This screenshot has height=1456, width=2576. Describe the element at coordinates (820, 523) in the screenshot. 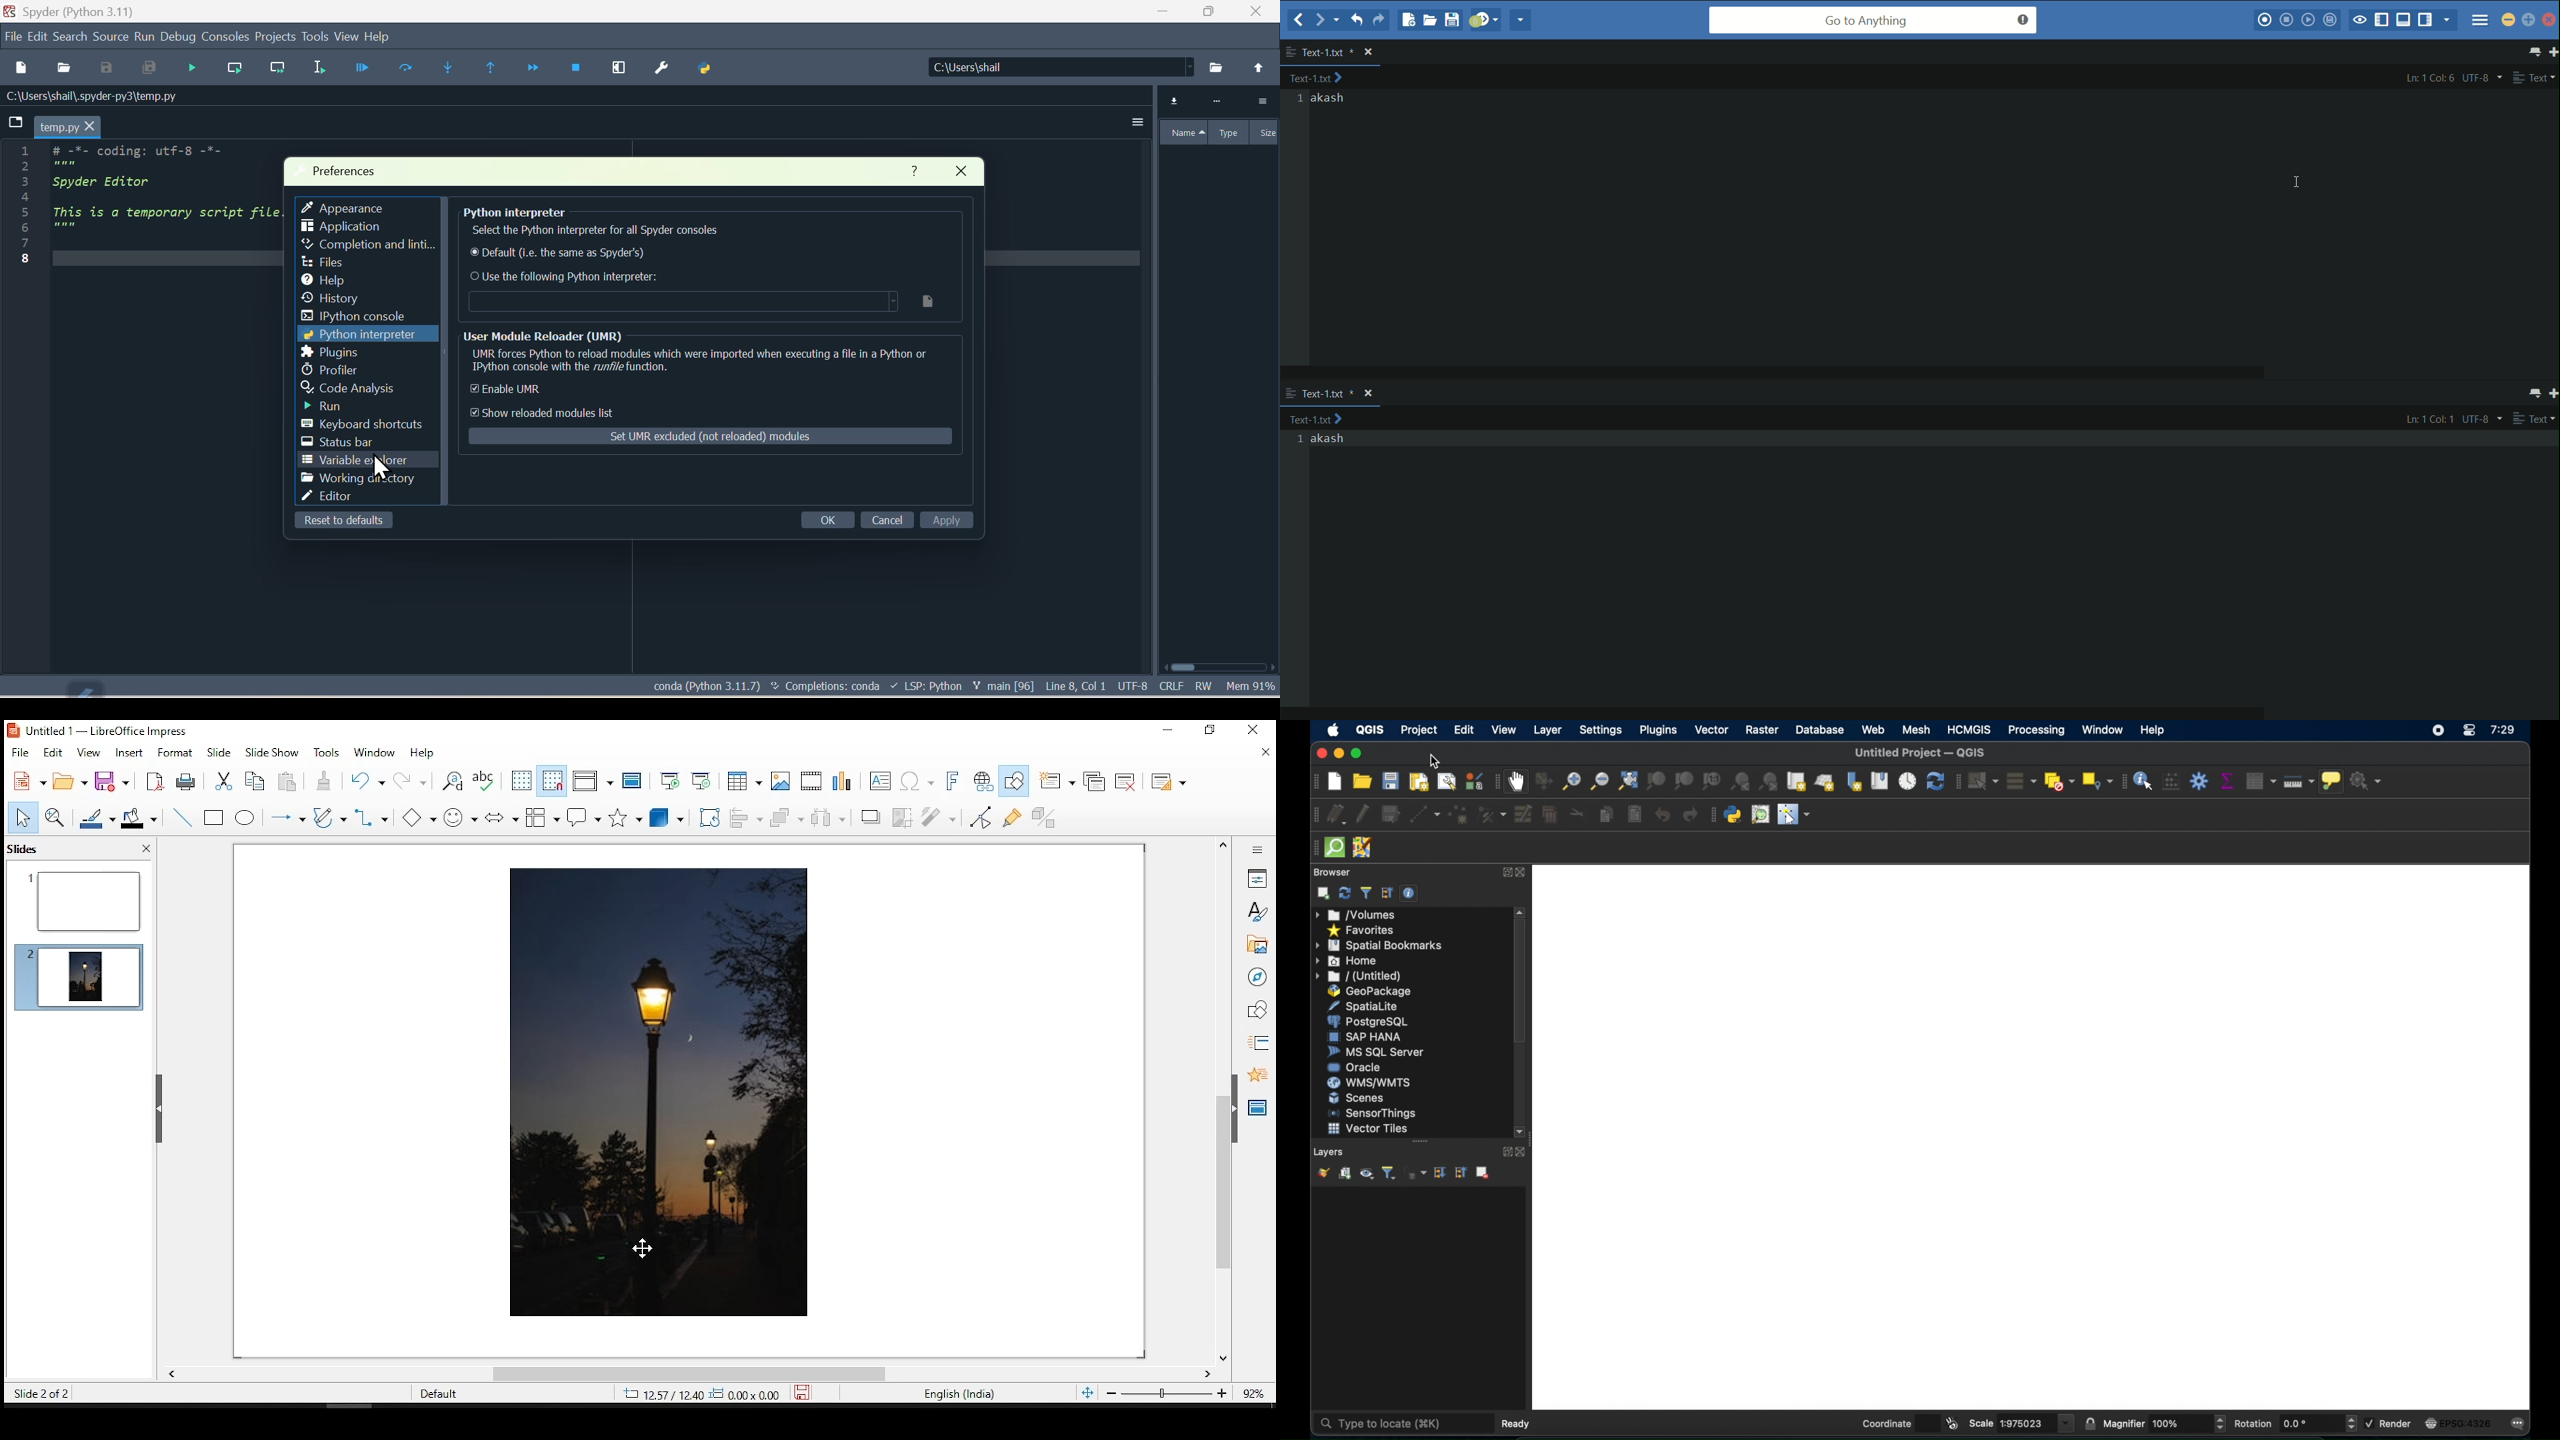

I see `OK` at that location.